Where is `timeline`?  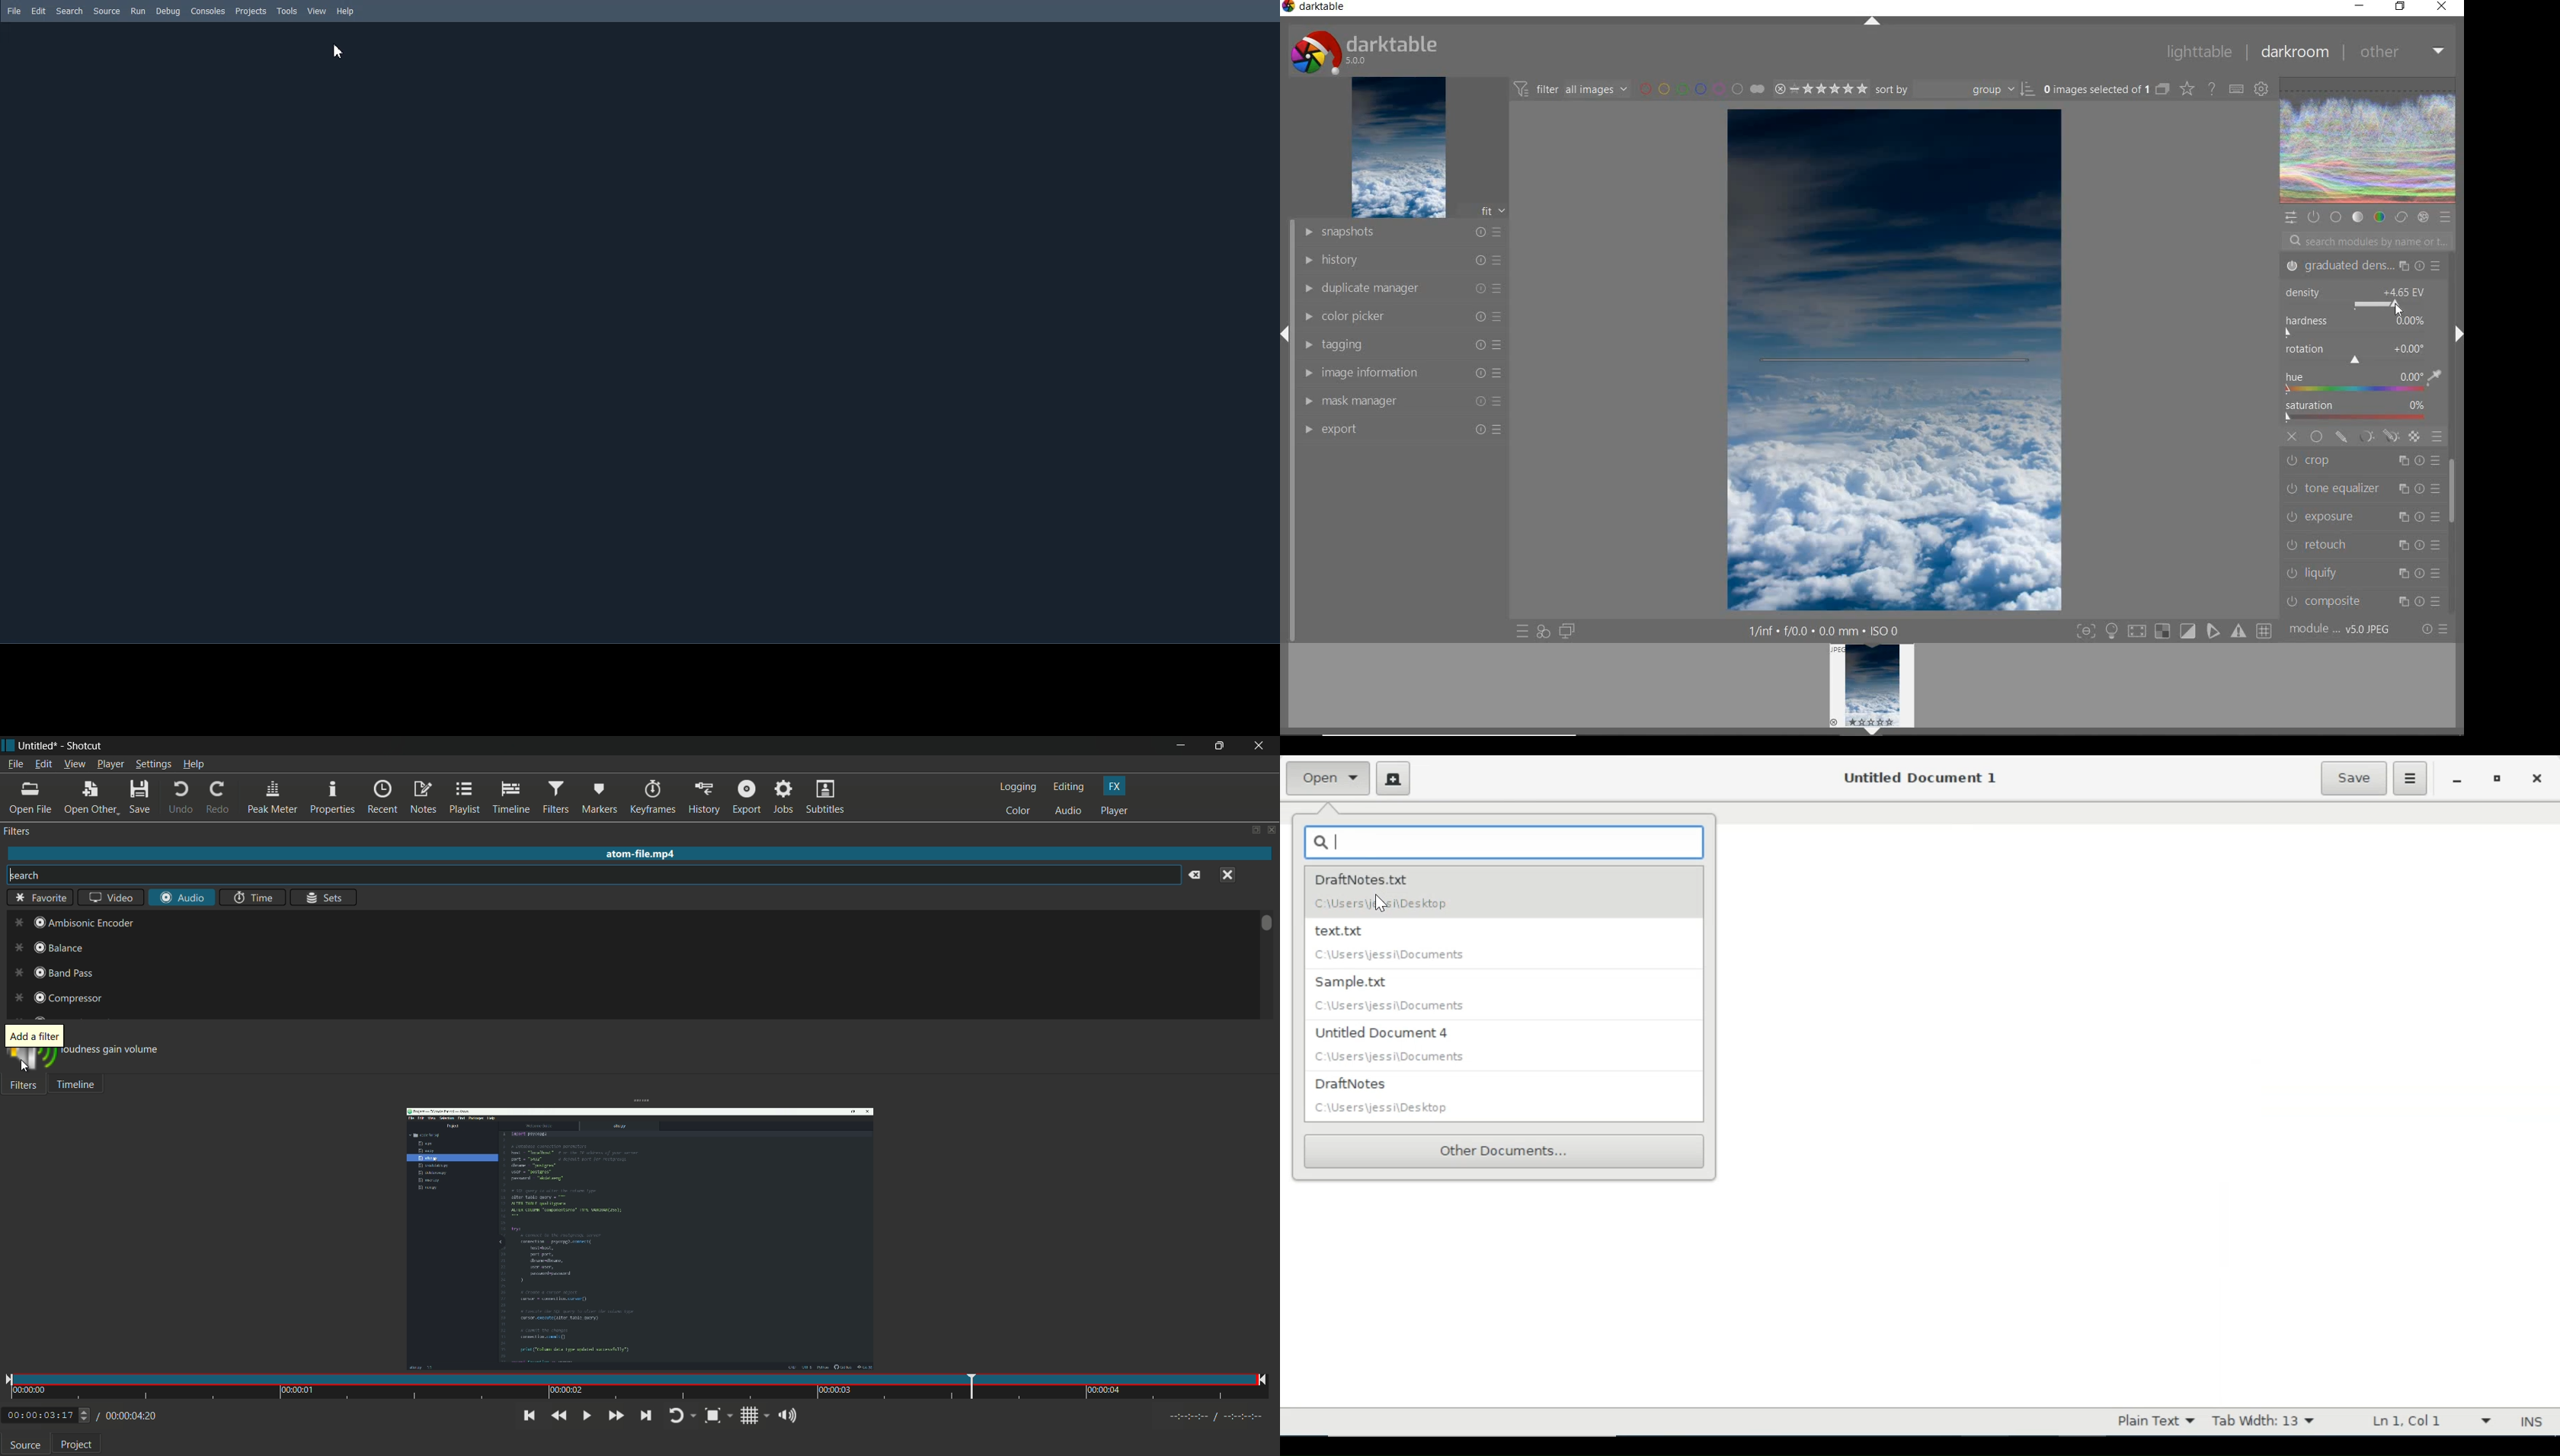
timeline is located at coordinates (510, 797).